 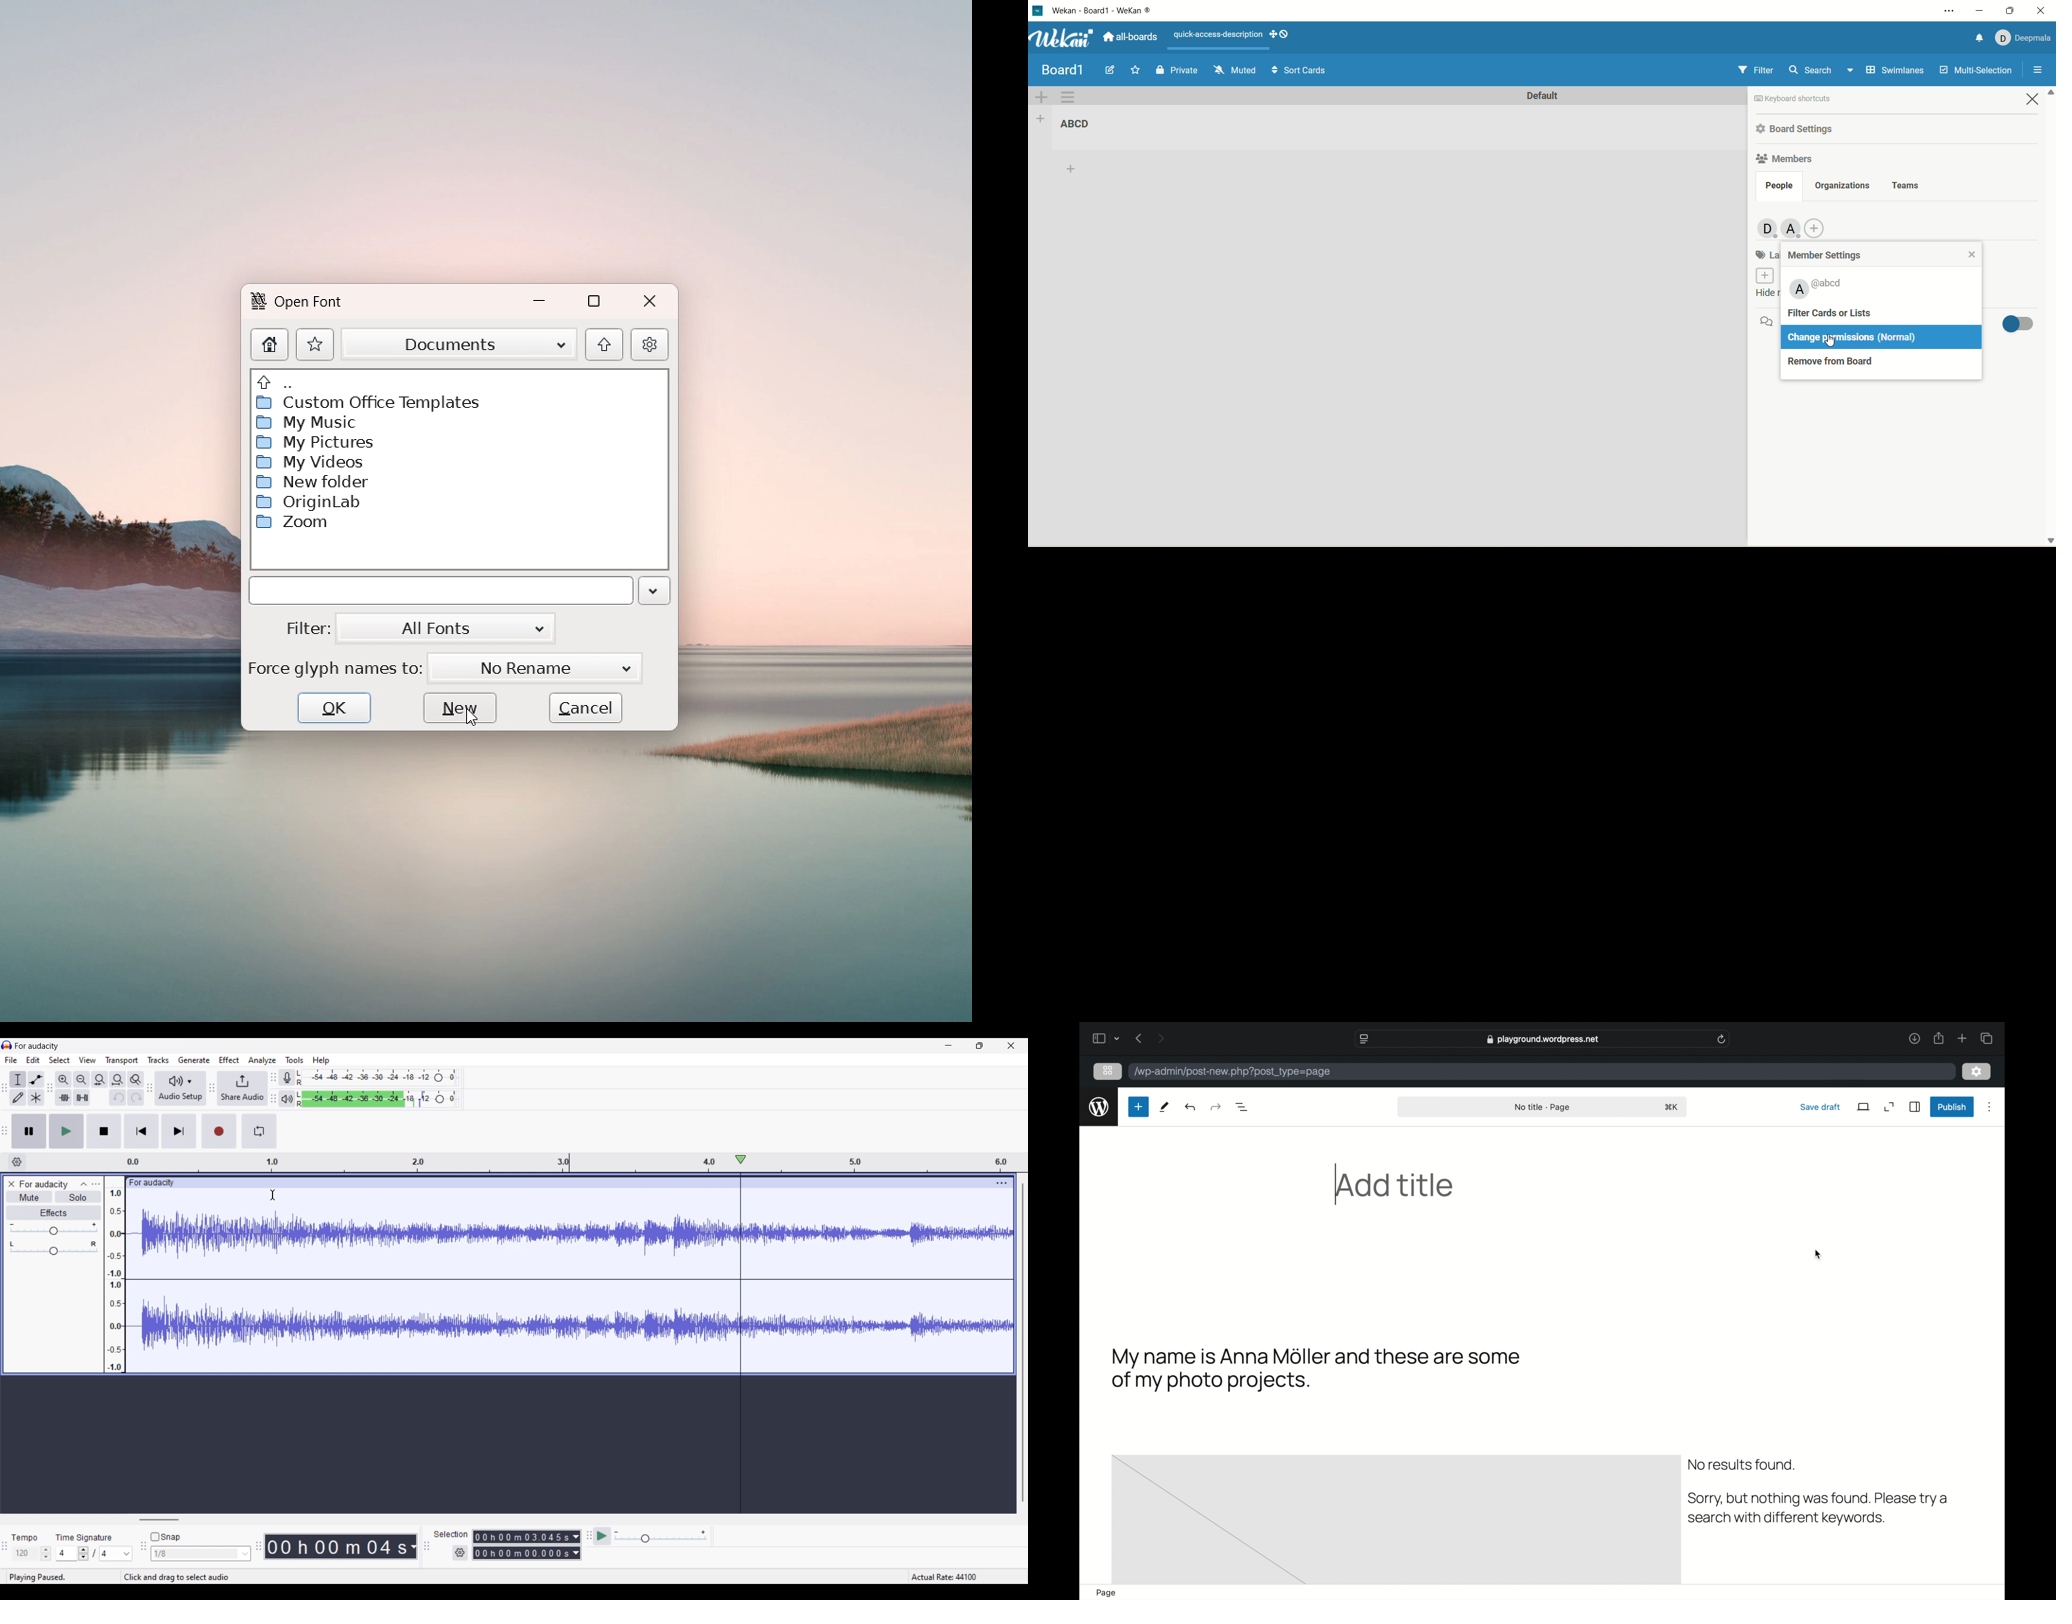 What do you see at coordinates (43, 1578) in the screenshot?
I see `playing paused` at bounding box center [43, 1578].